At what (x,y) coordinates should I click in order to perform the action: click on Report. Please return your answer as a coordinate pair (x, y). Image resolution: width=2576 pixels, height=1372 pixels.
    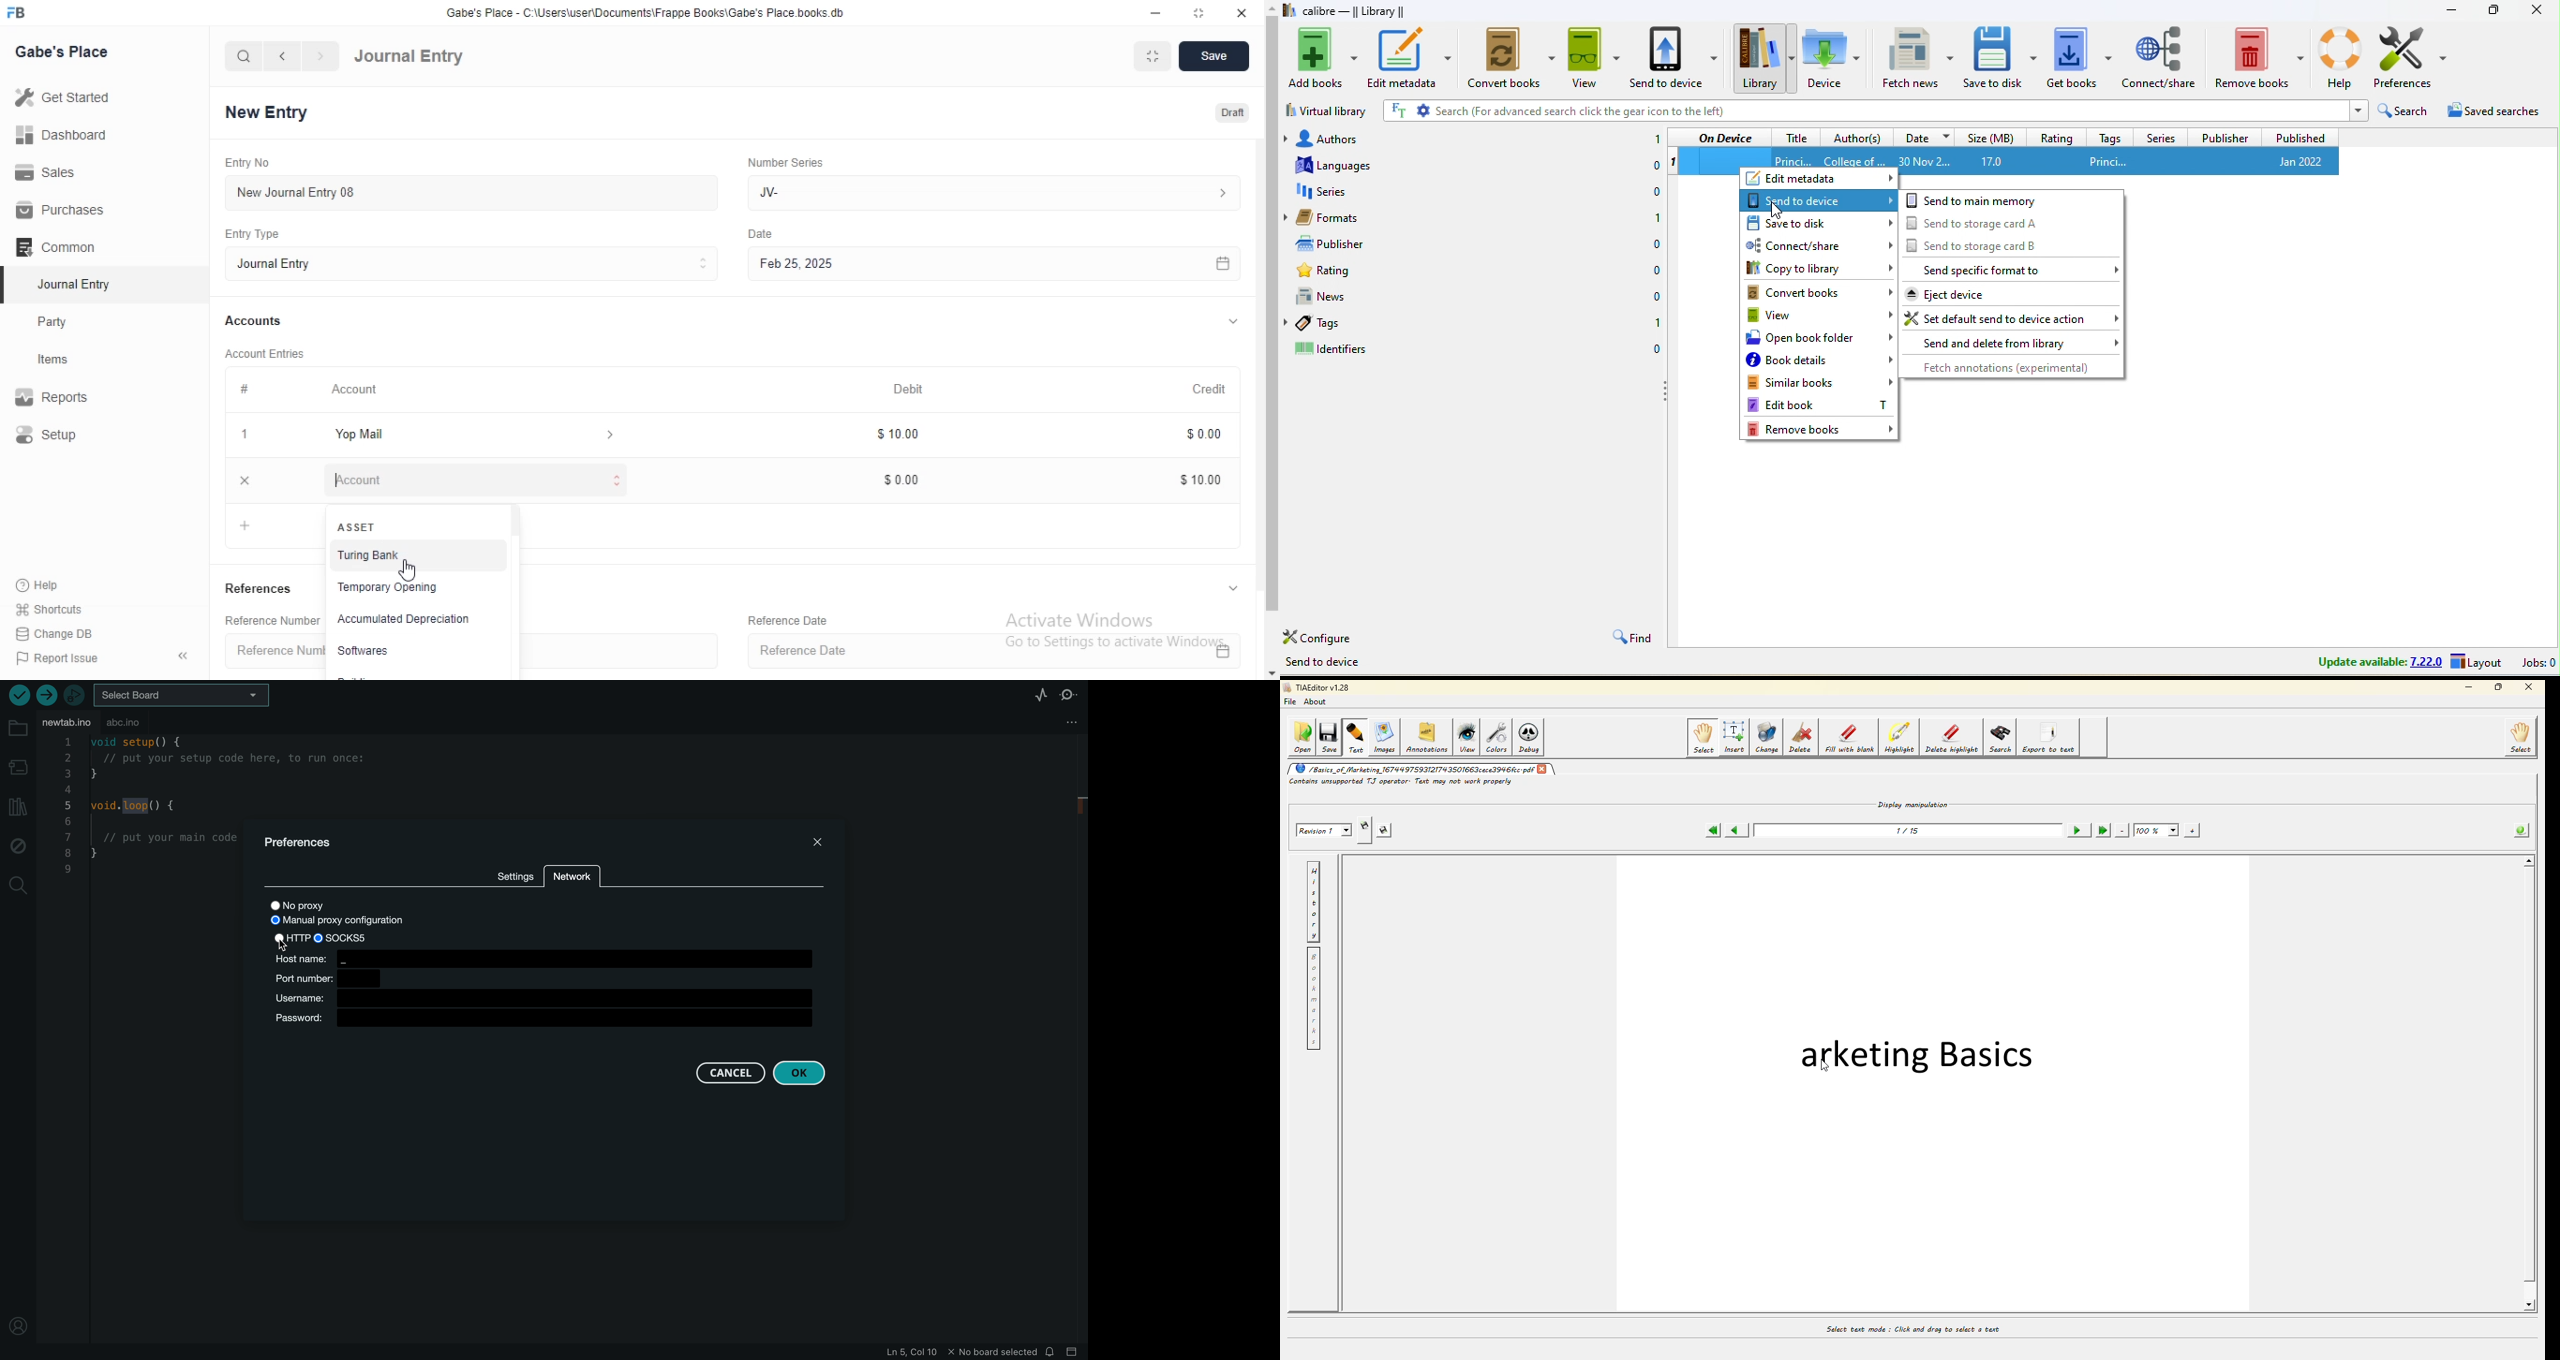
    Looking at the image, I should click on (67, 397).